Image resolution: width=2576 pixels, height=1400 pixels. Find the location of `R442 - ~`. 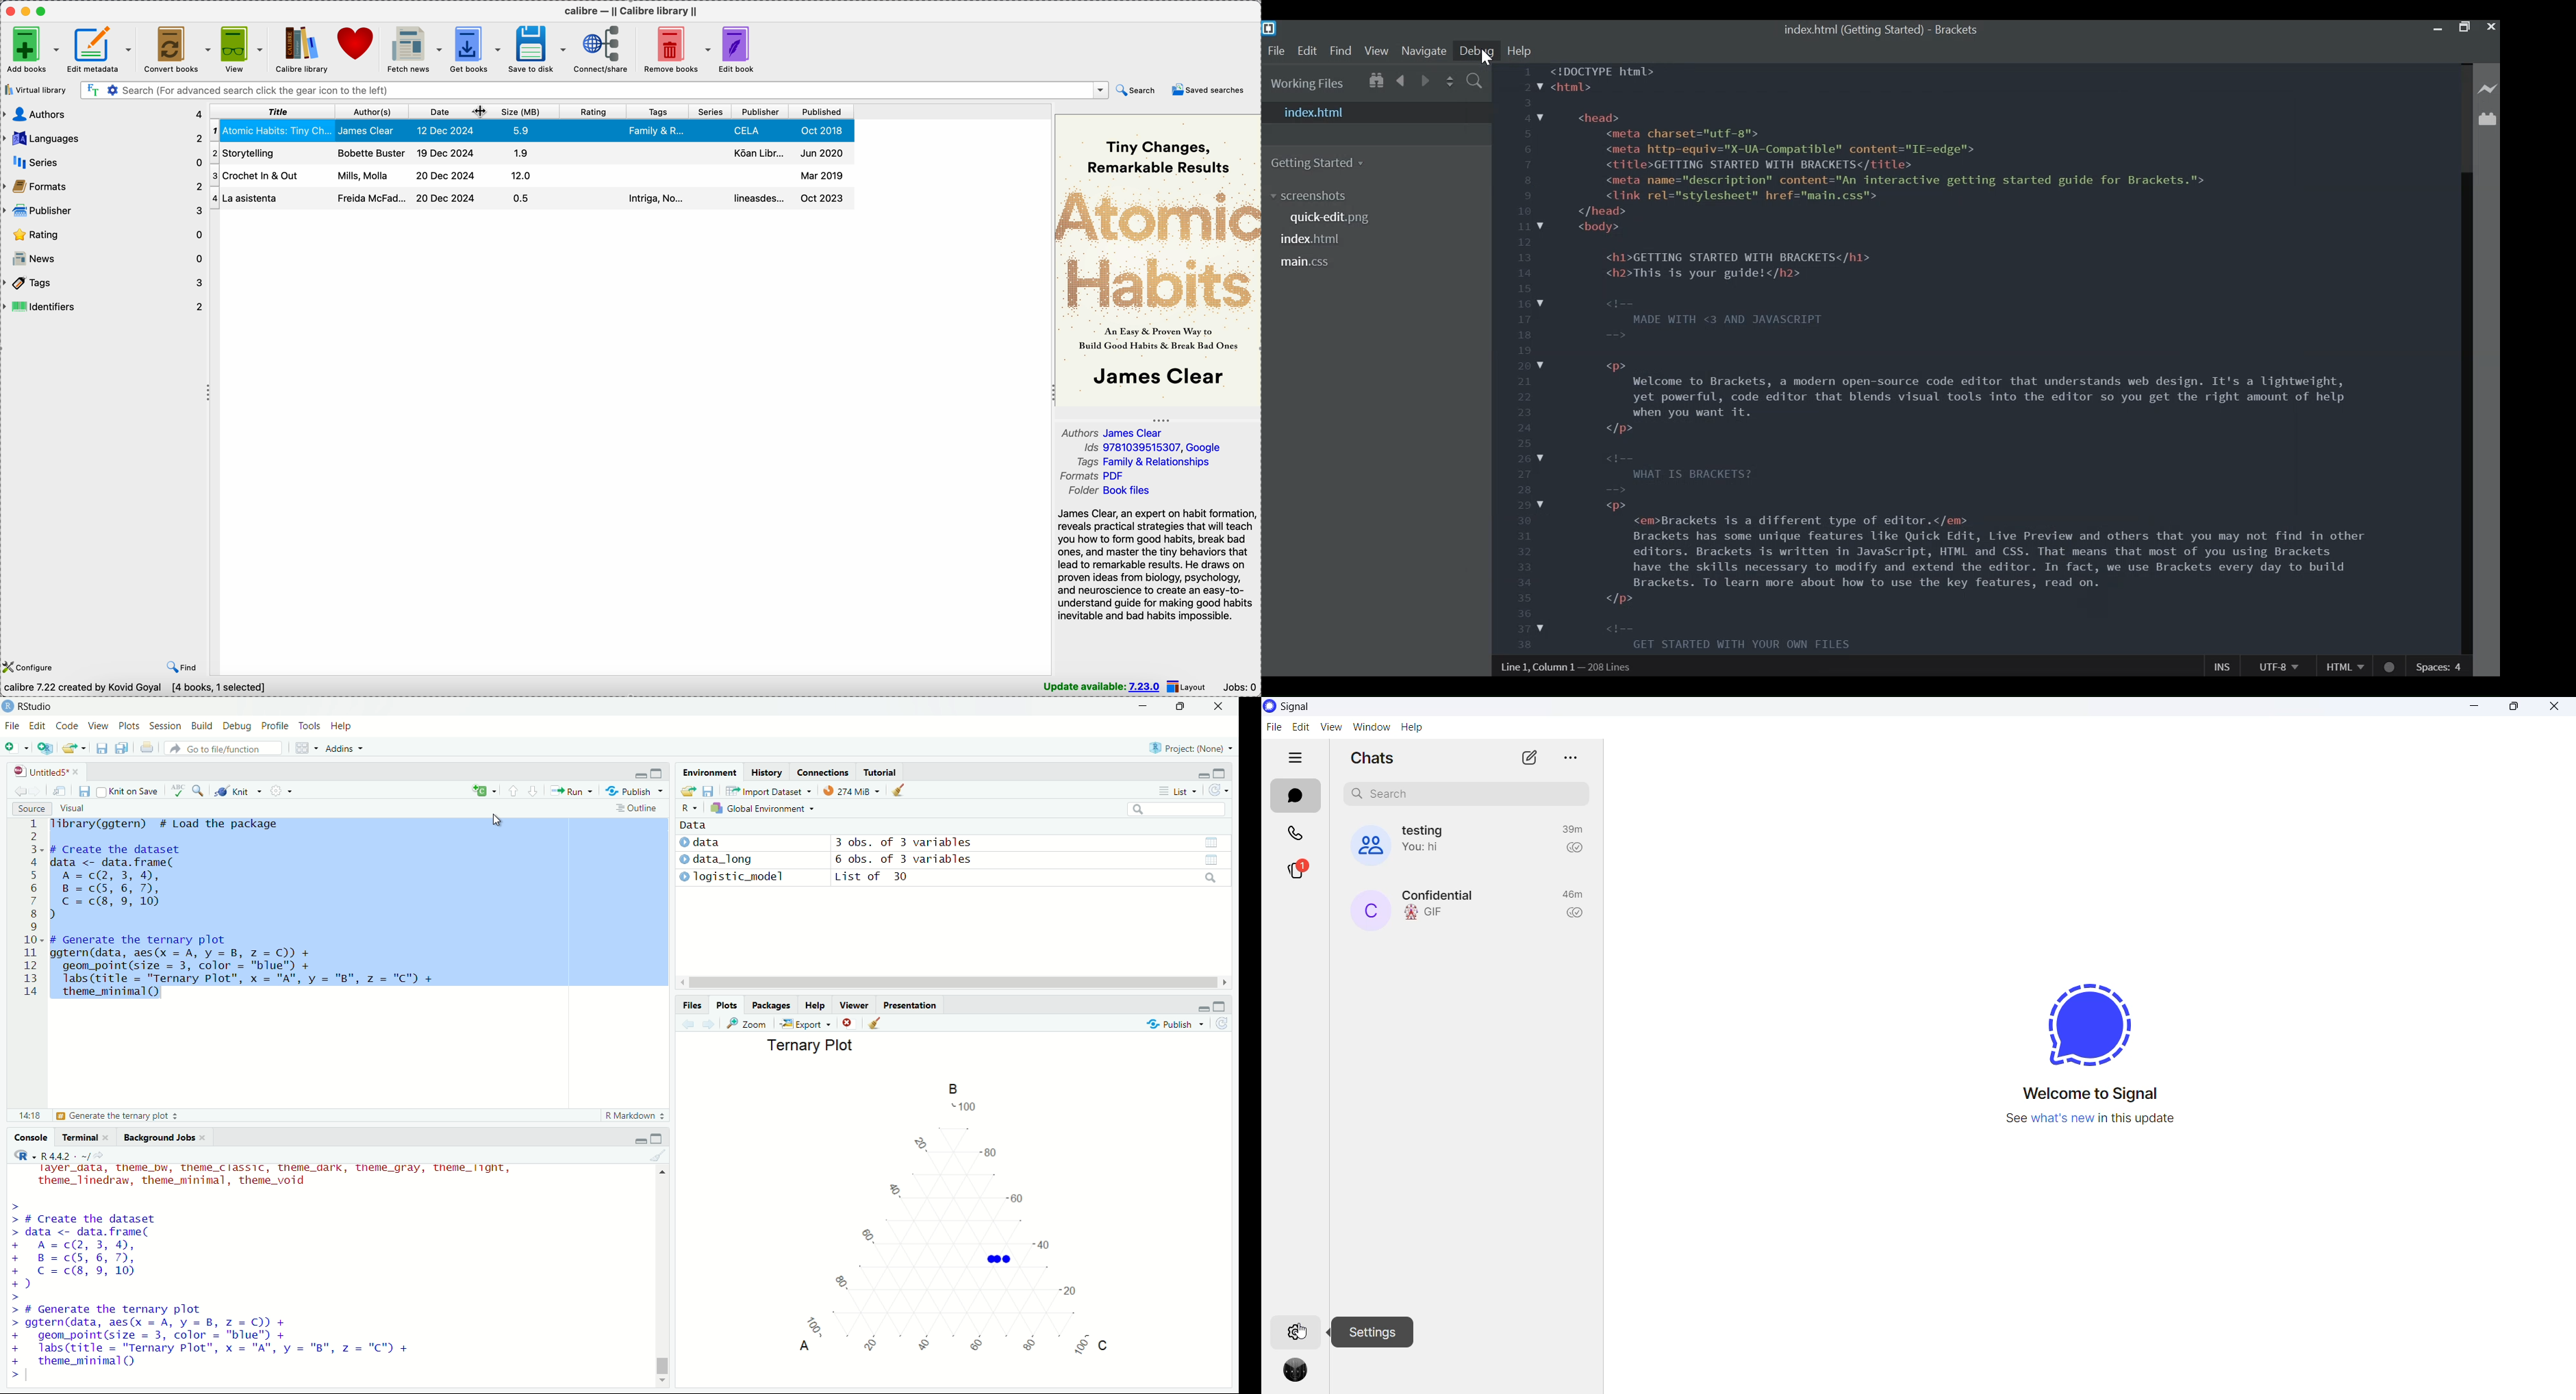

R442 - ~ is located at coordinates (58, 1156).